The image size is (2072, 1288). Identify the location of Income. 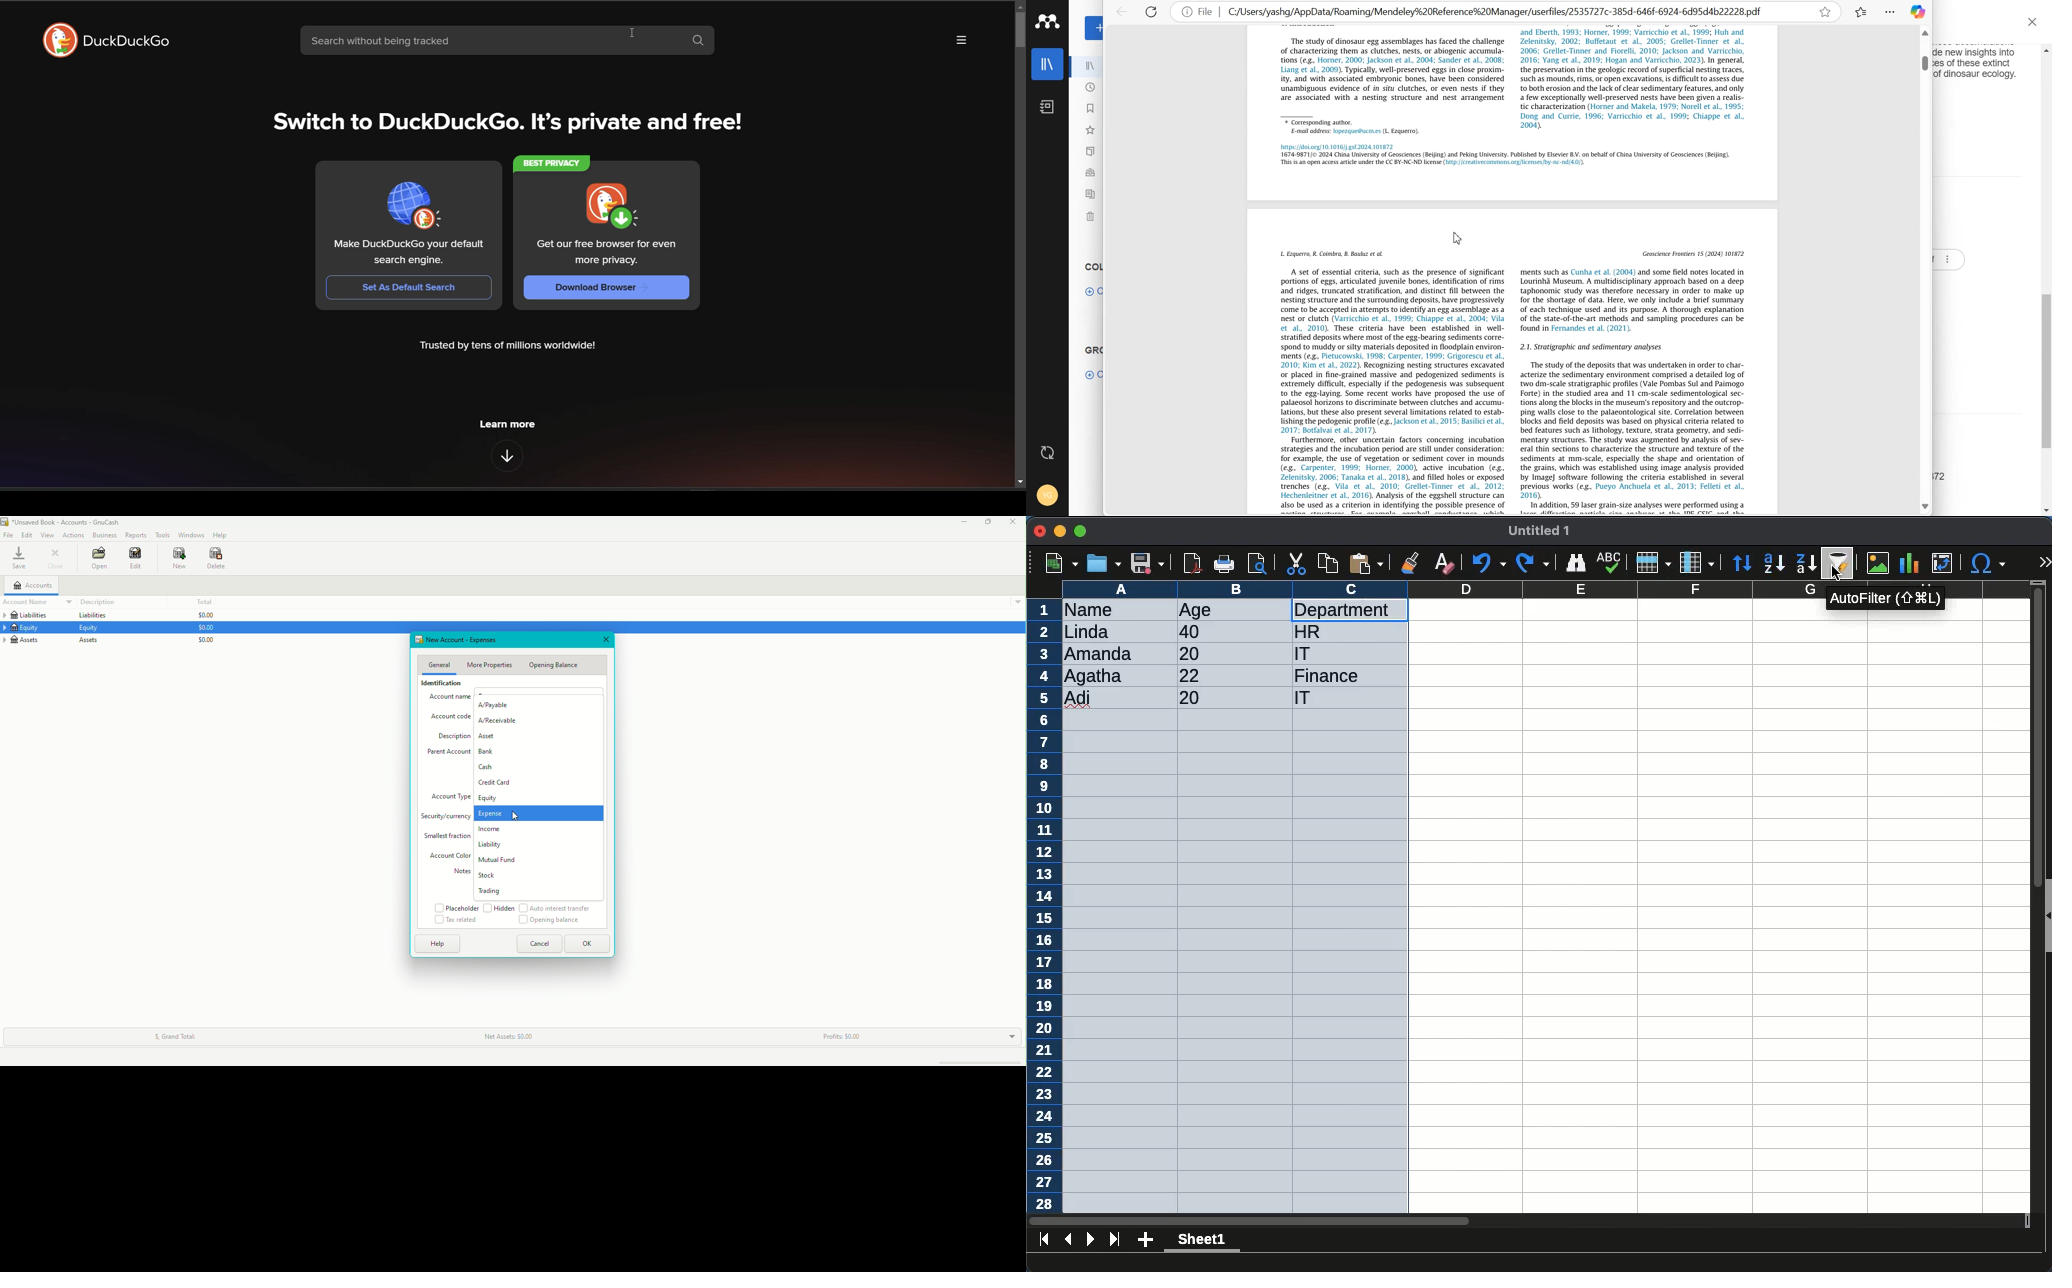
(491, 831).